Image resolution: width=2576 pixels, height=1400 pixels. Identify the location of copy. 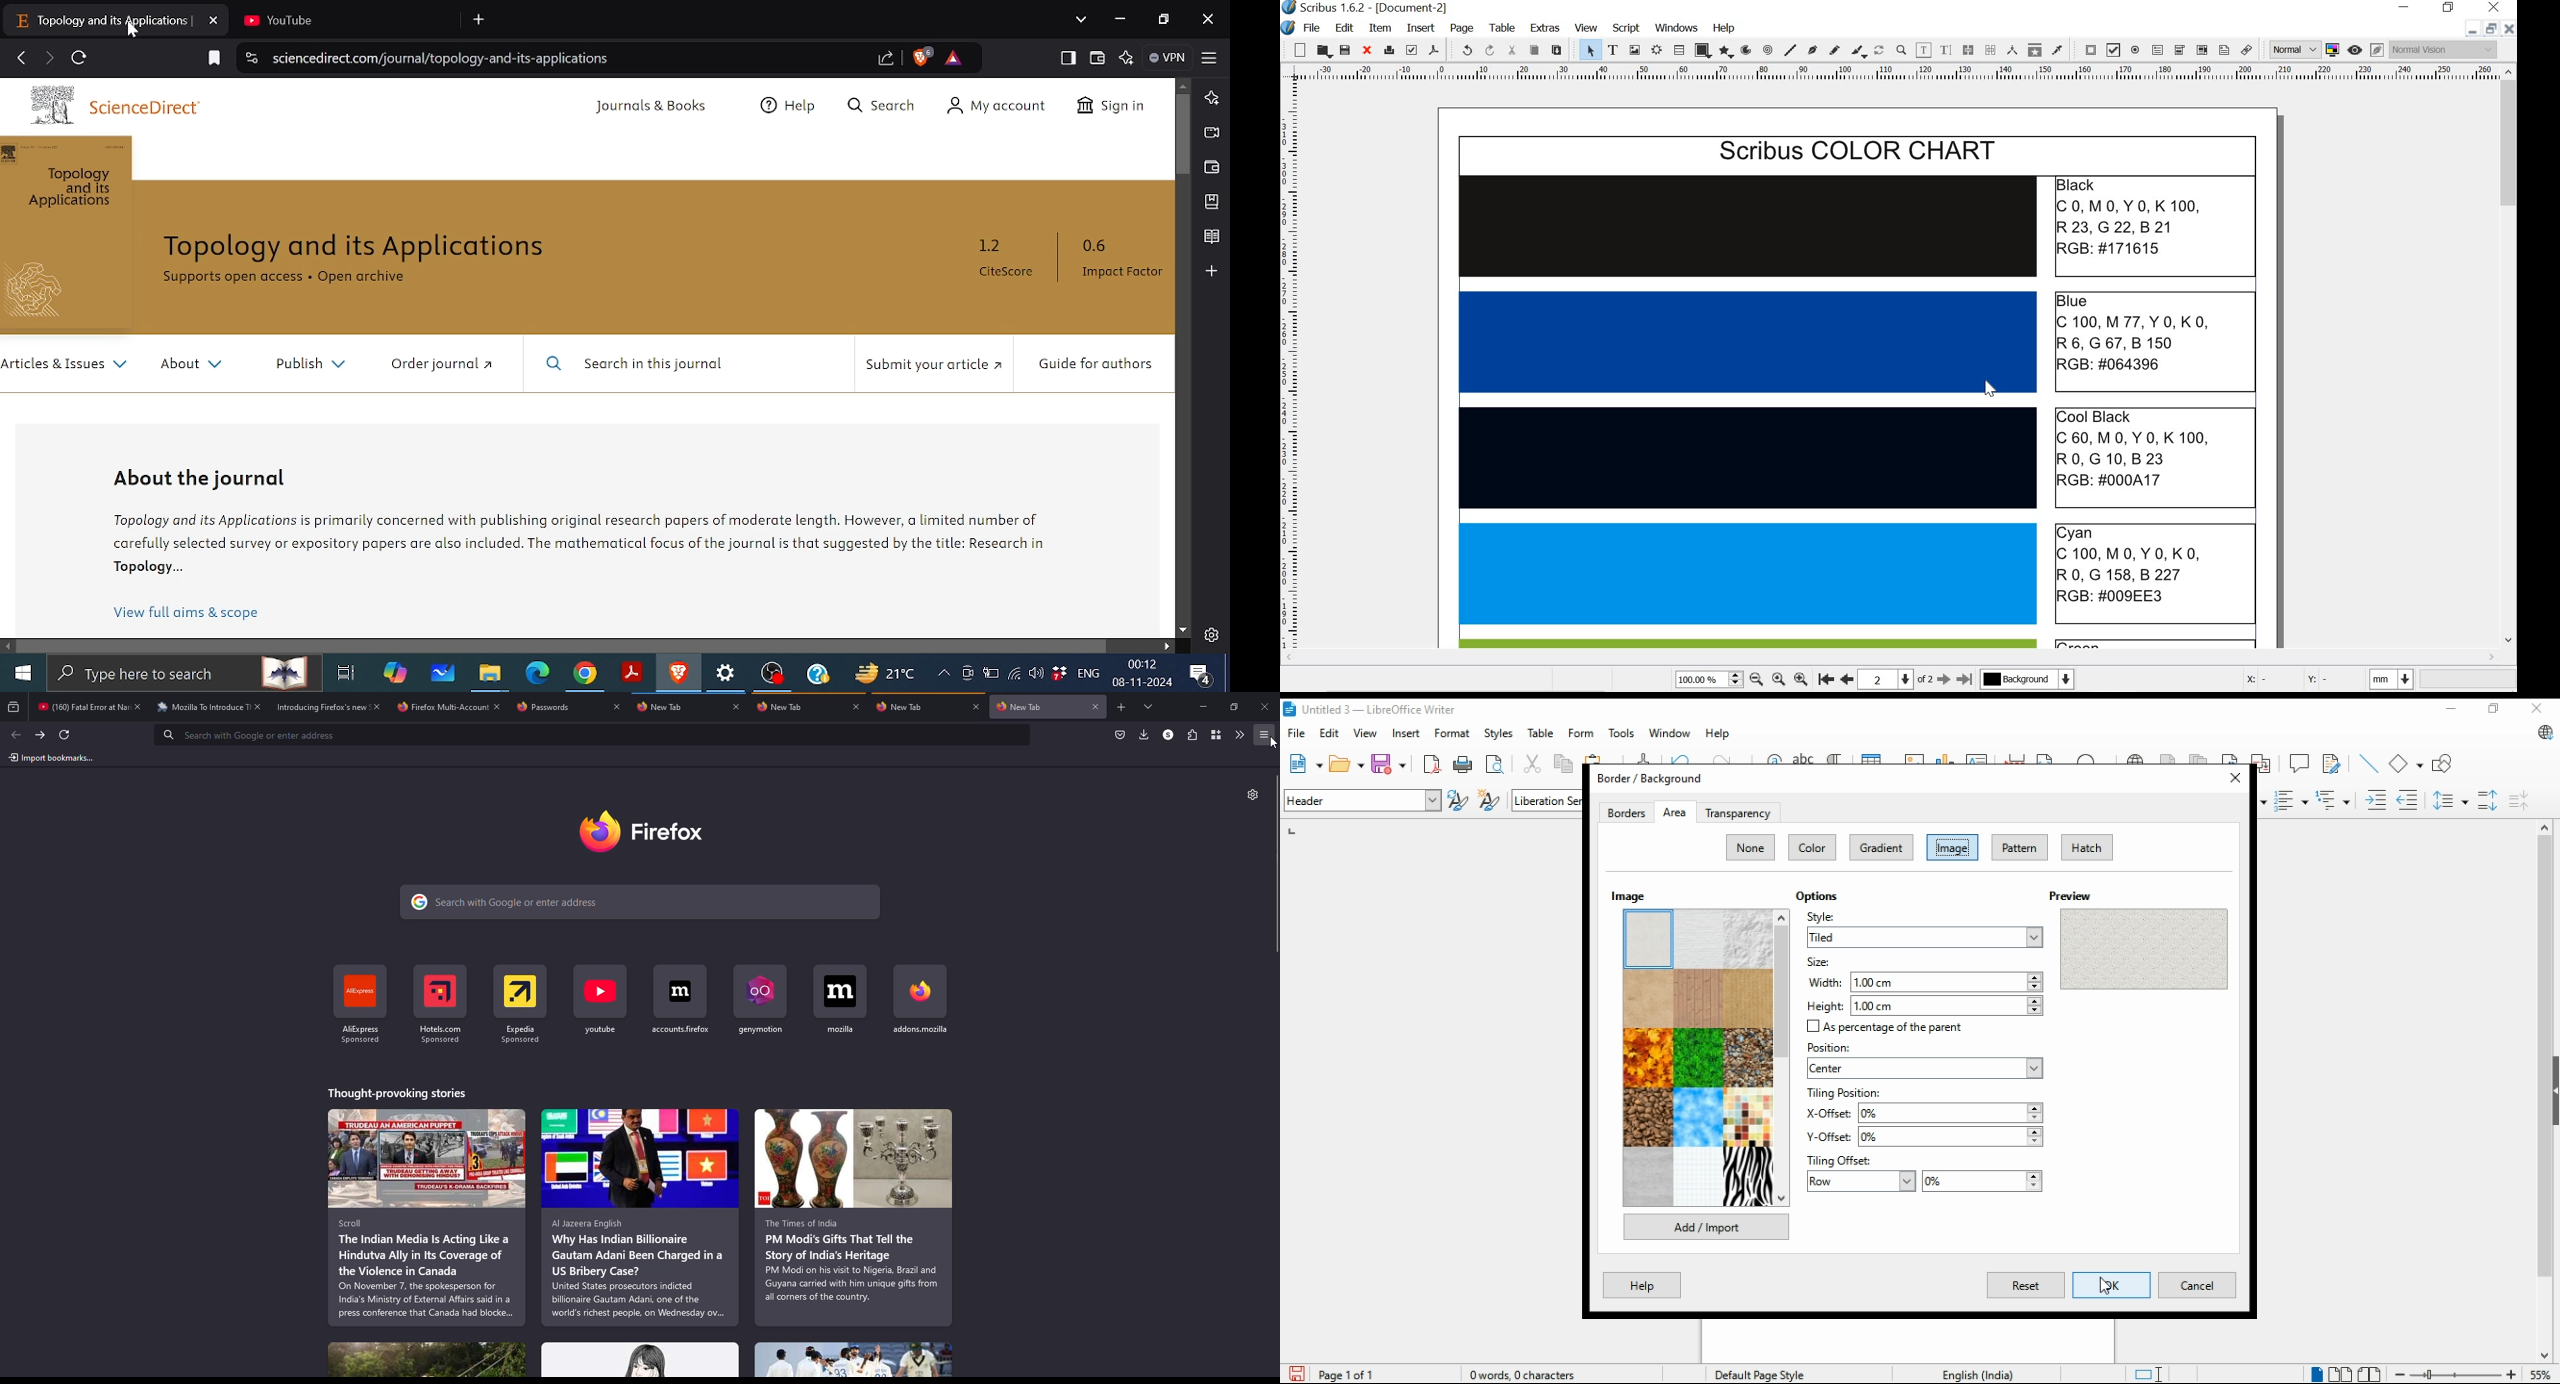
(1565, 765).